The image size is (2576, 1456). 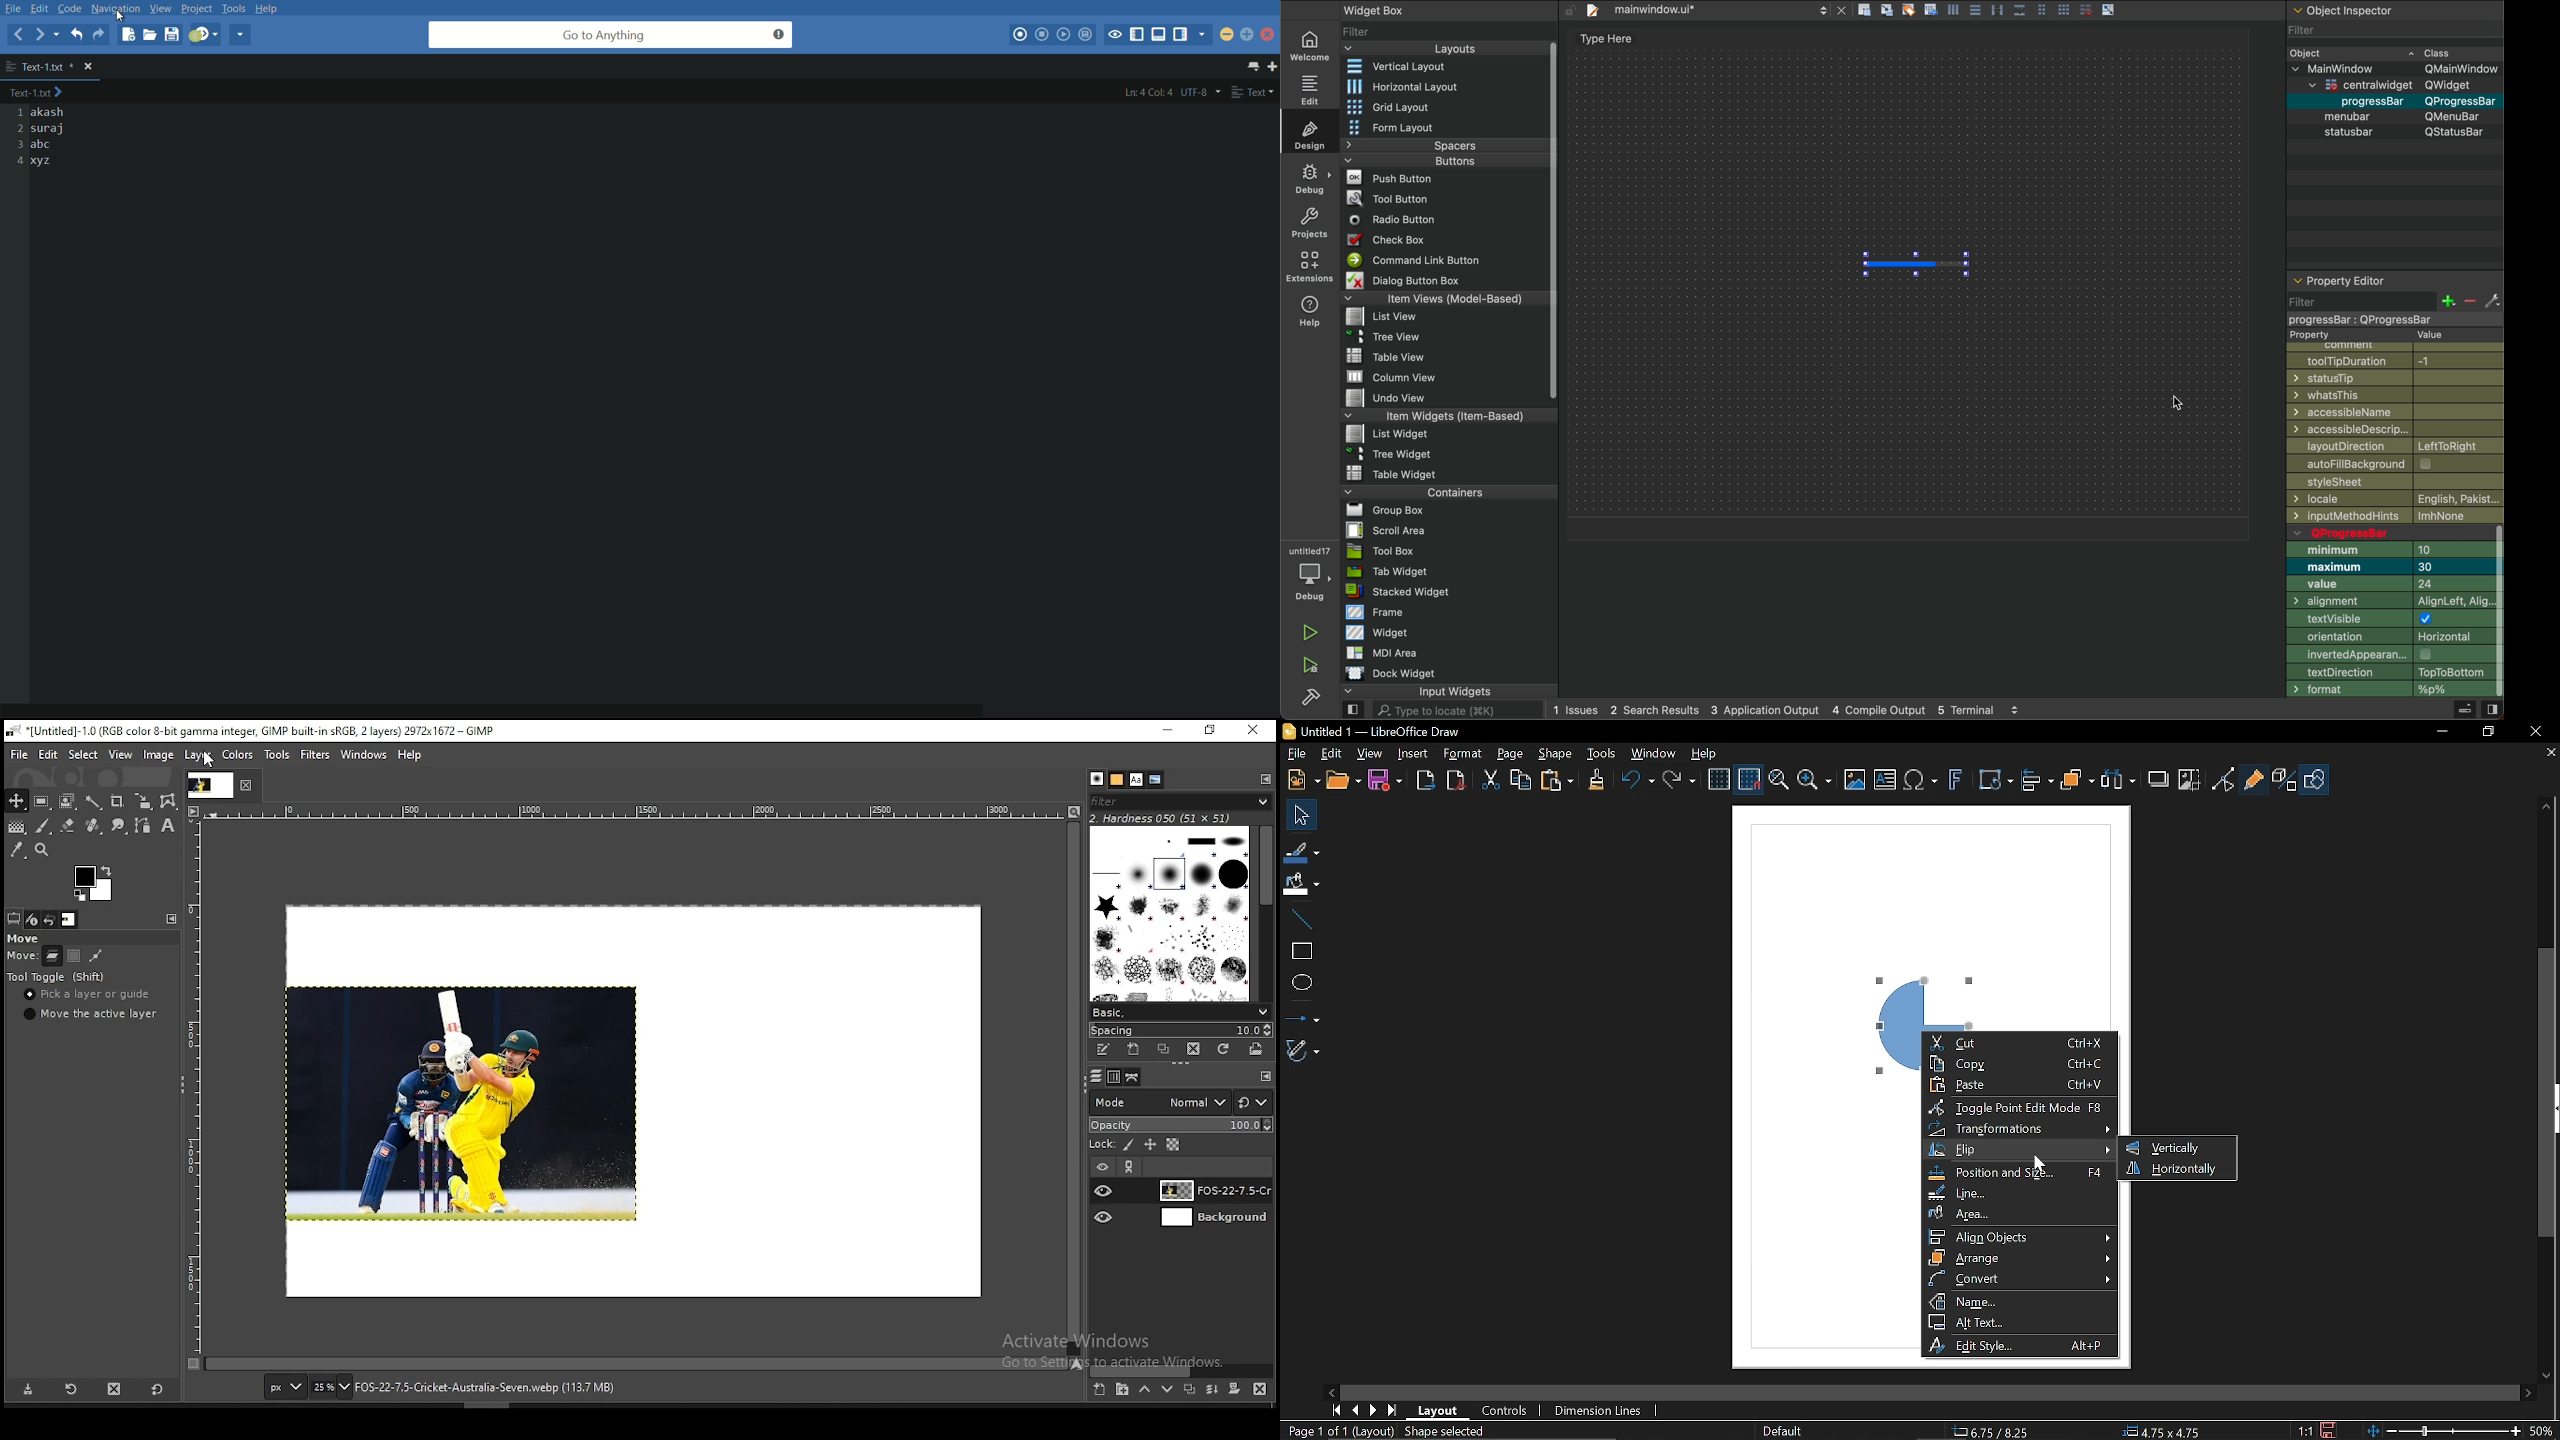 I want to click on Dimension lines, so click(x=1600, y=1408).